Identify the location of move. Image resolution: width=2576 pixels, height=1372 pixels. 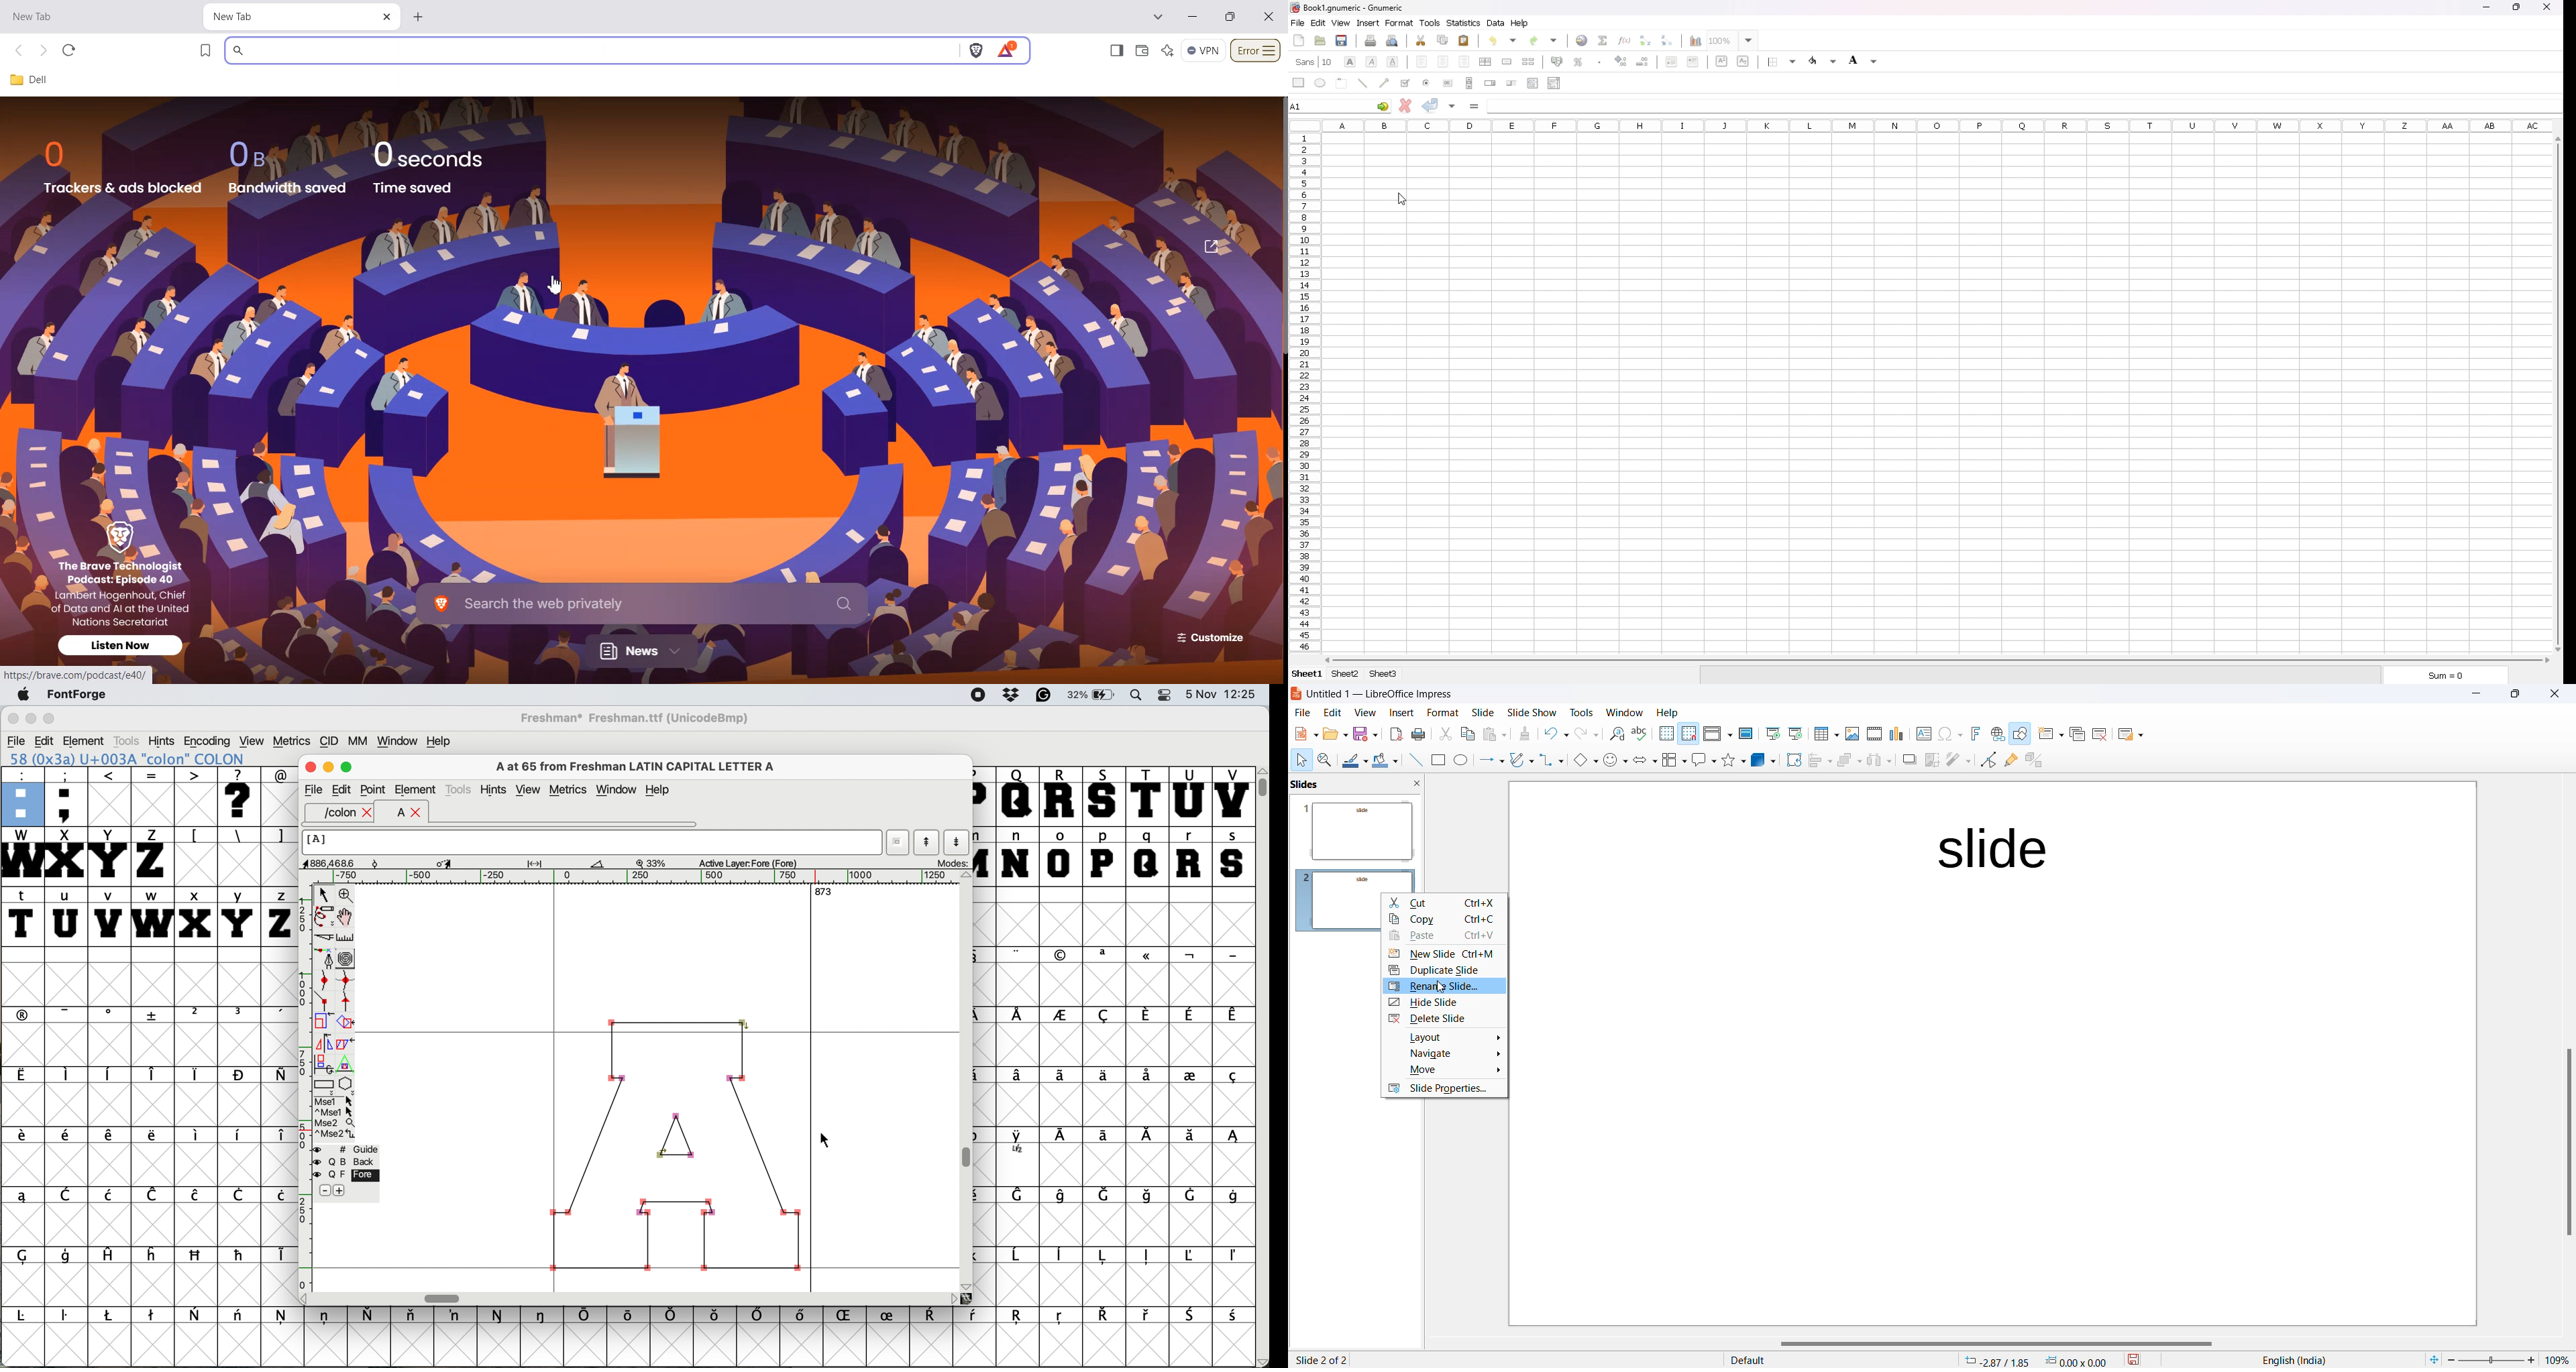
(1211, 245).